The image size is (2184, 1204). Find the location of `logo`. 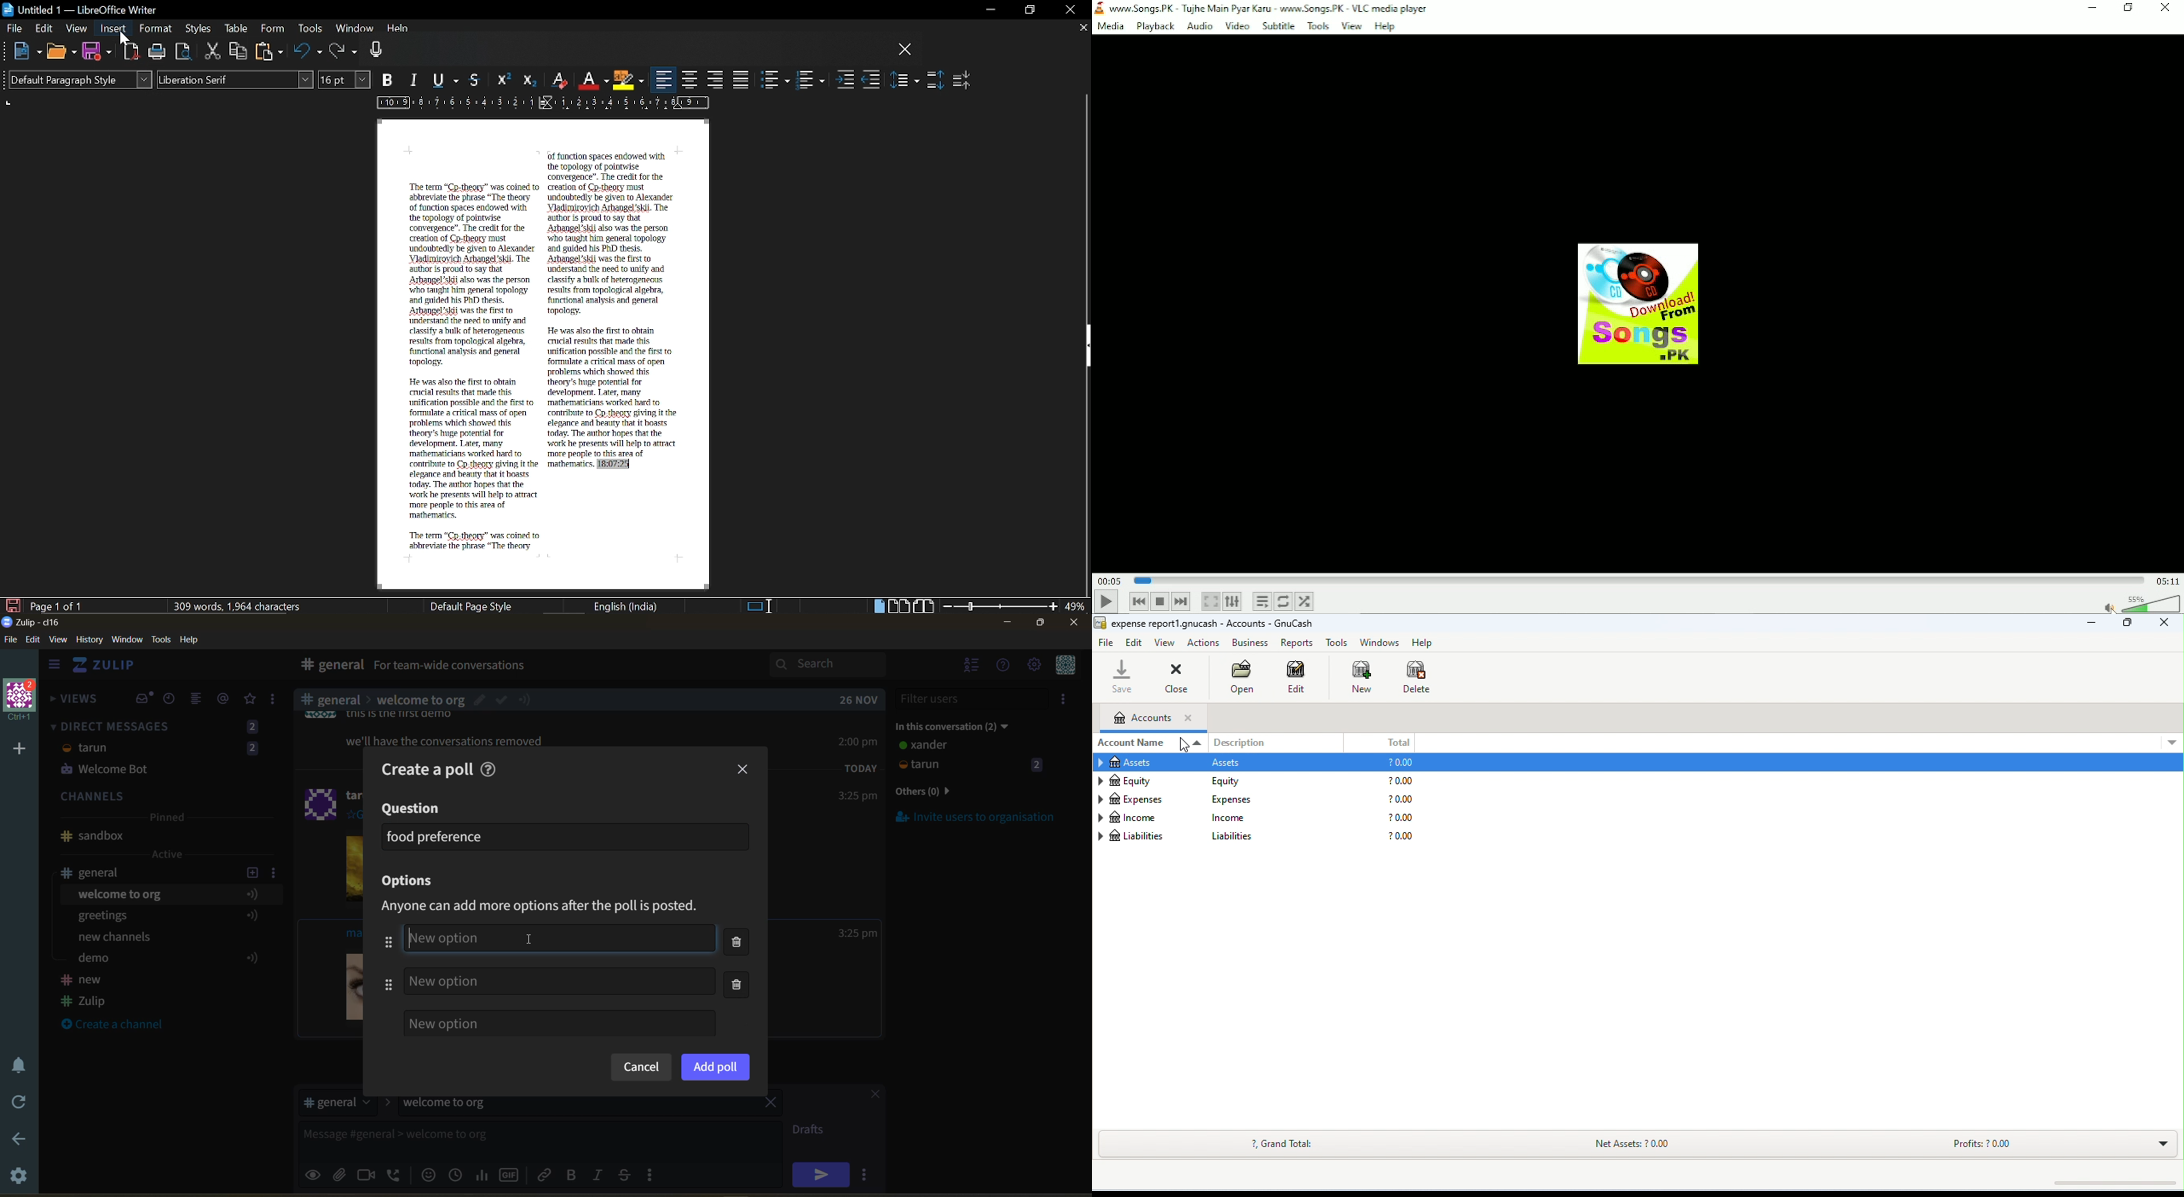

logo is located at coordinates (1099, 10).